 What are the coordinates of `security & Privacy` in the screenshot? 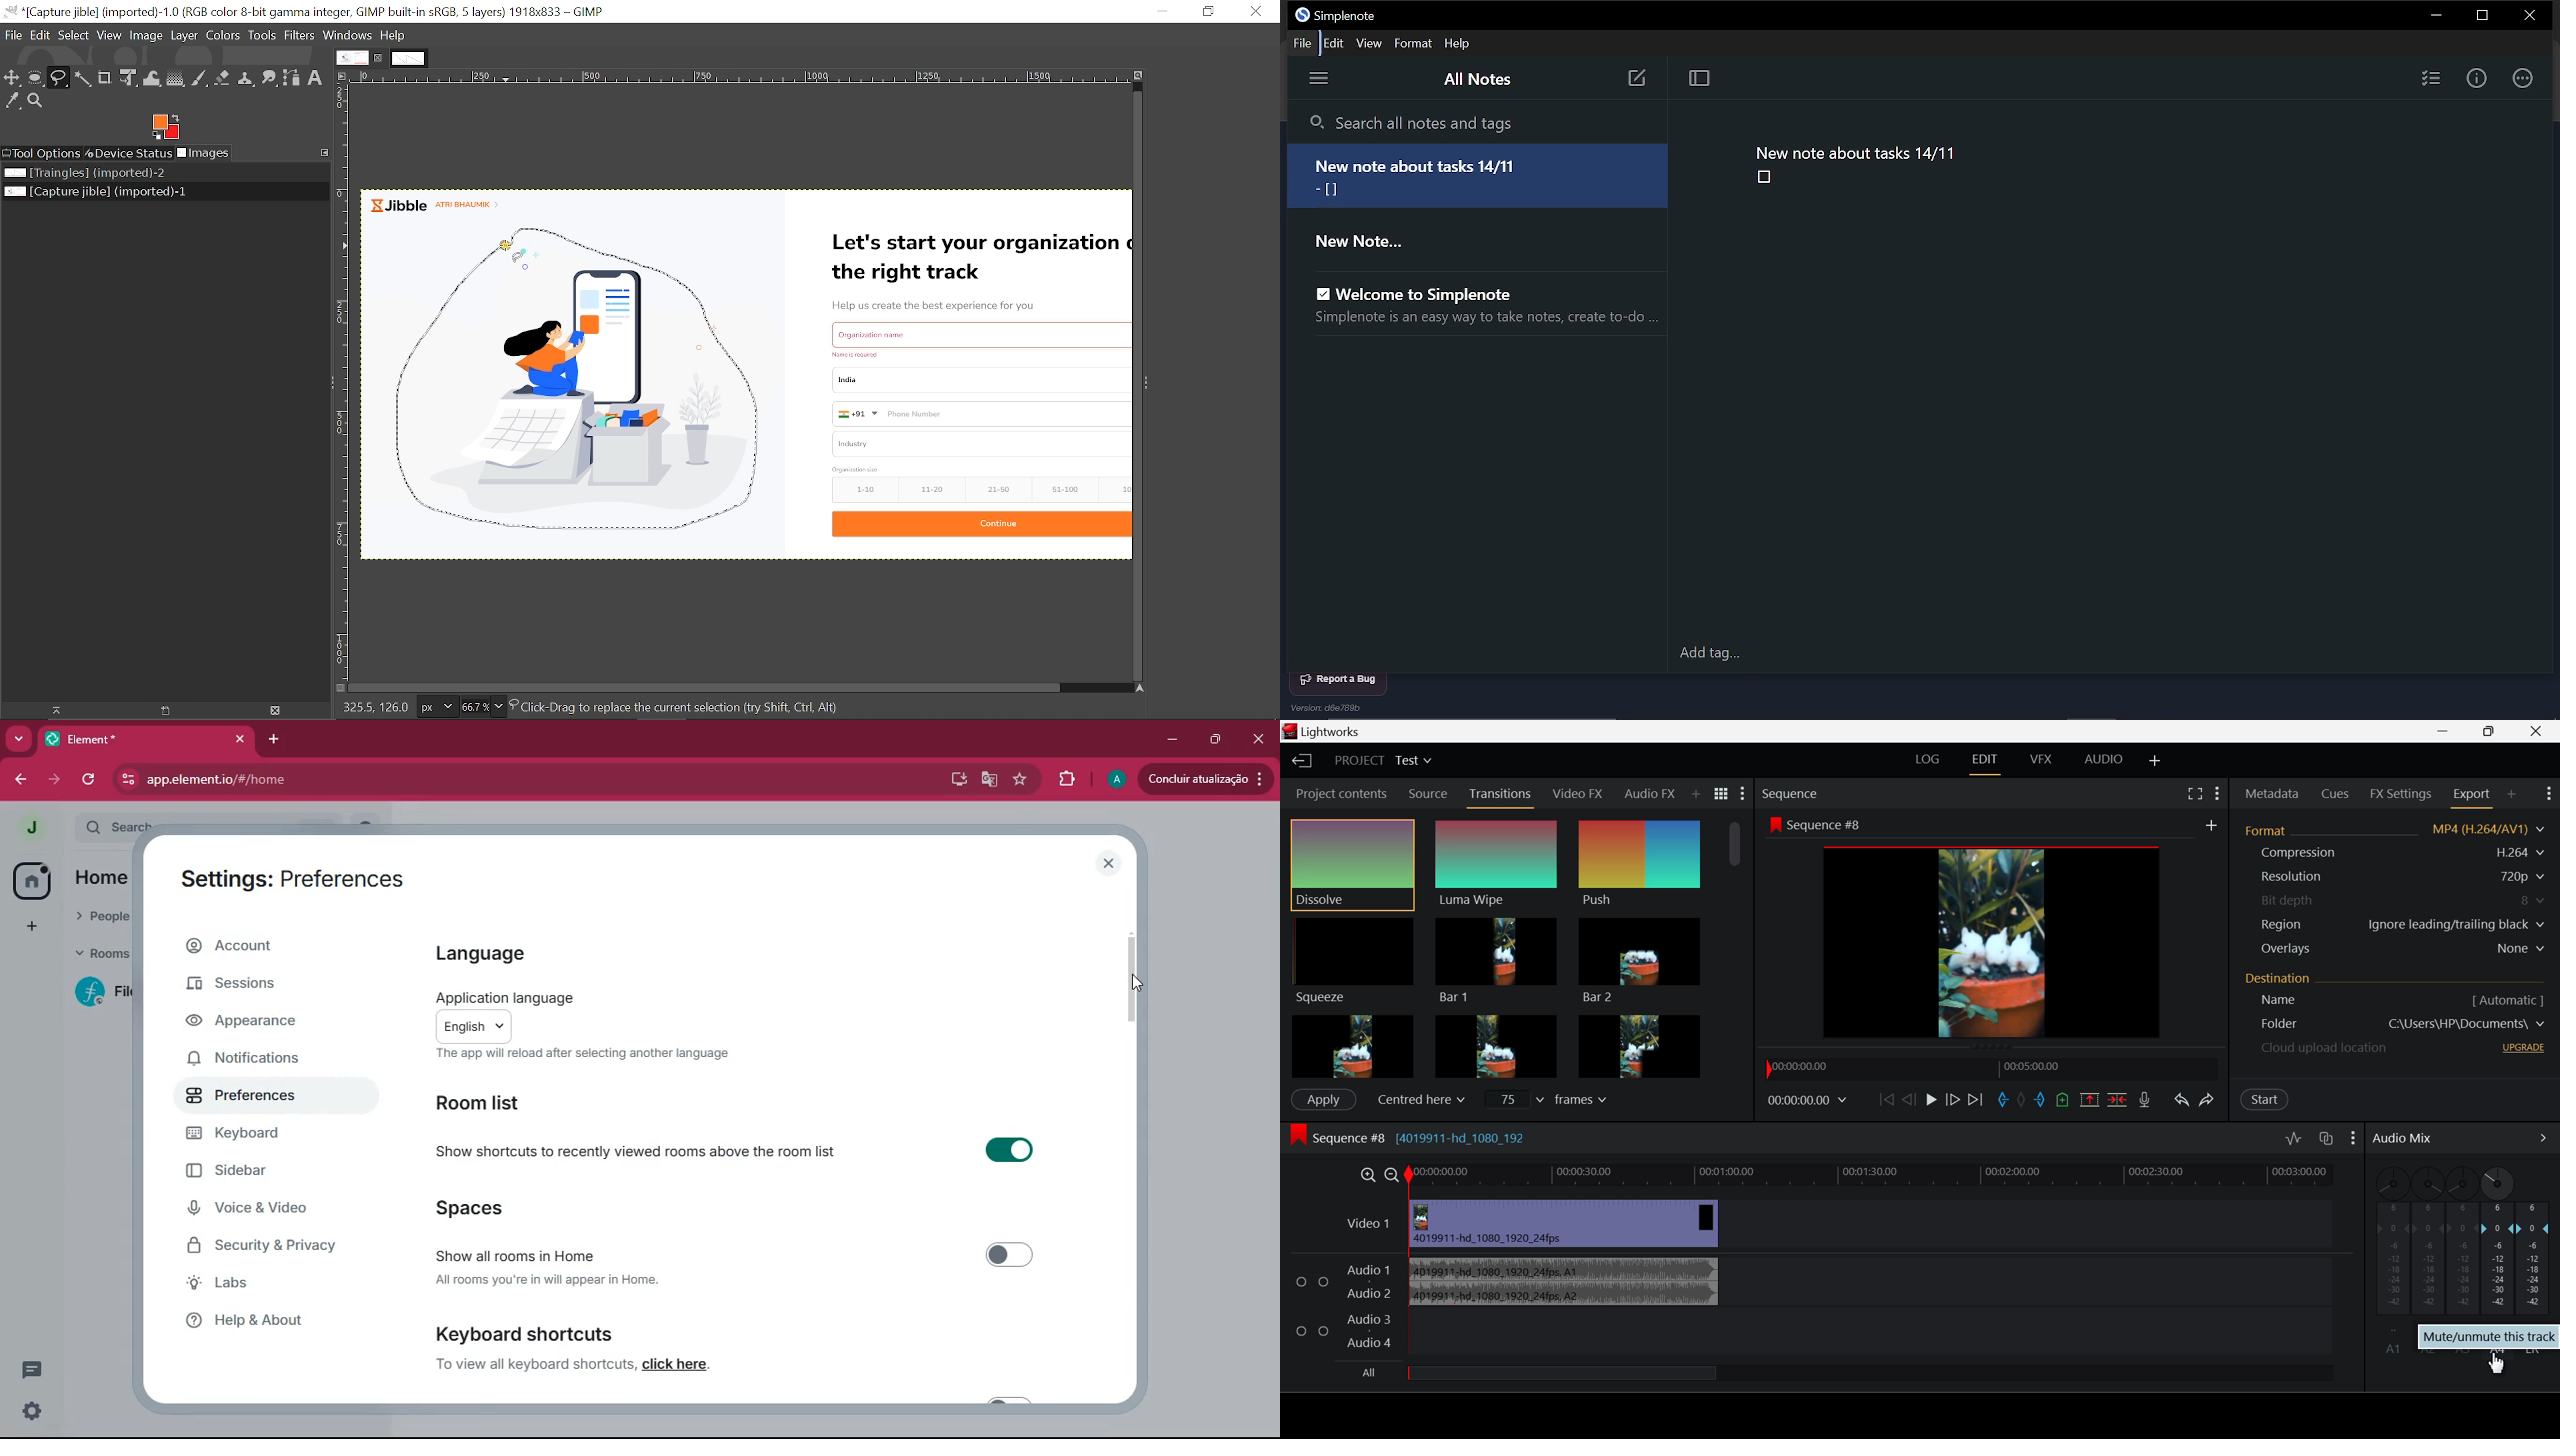 It's located at (290, 1248).